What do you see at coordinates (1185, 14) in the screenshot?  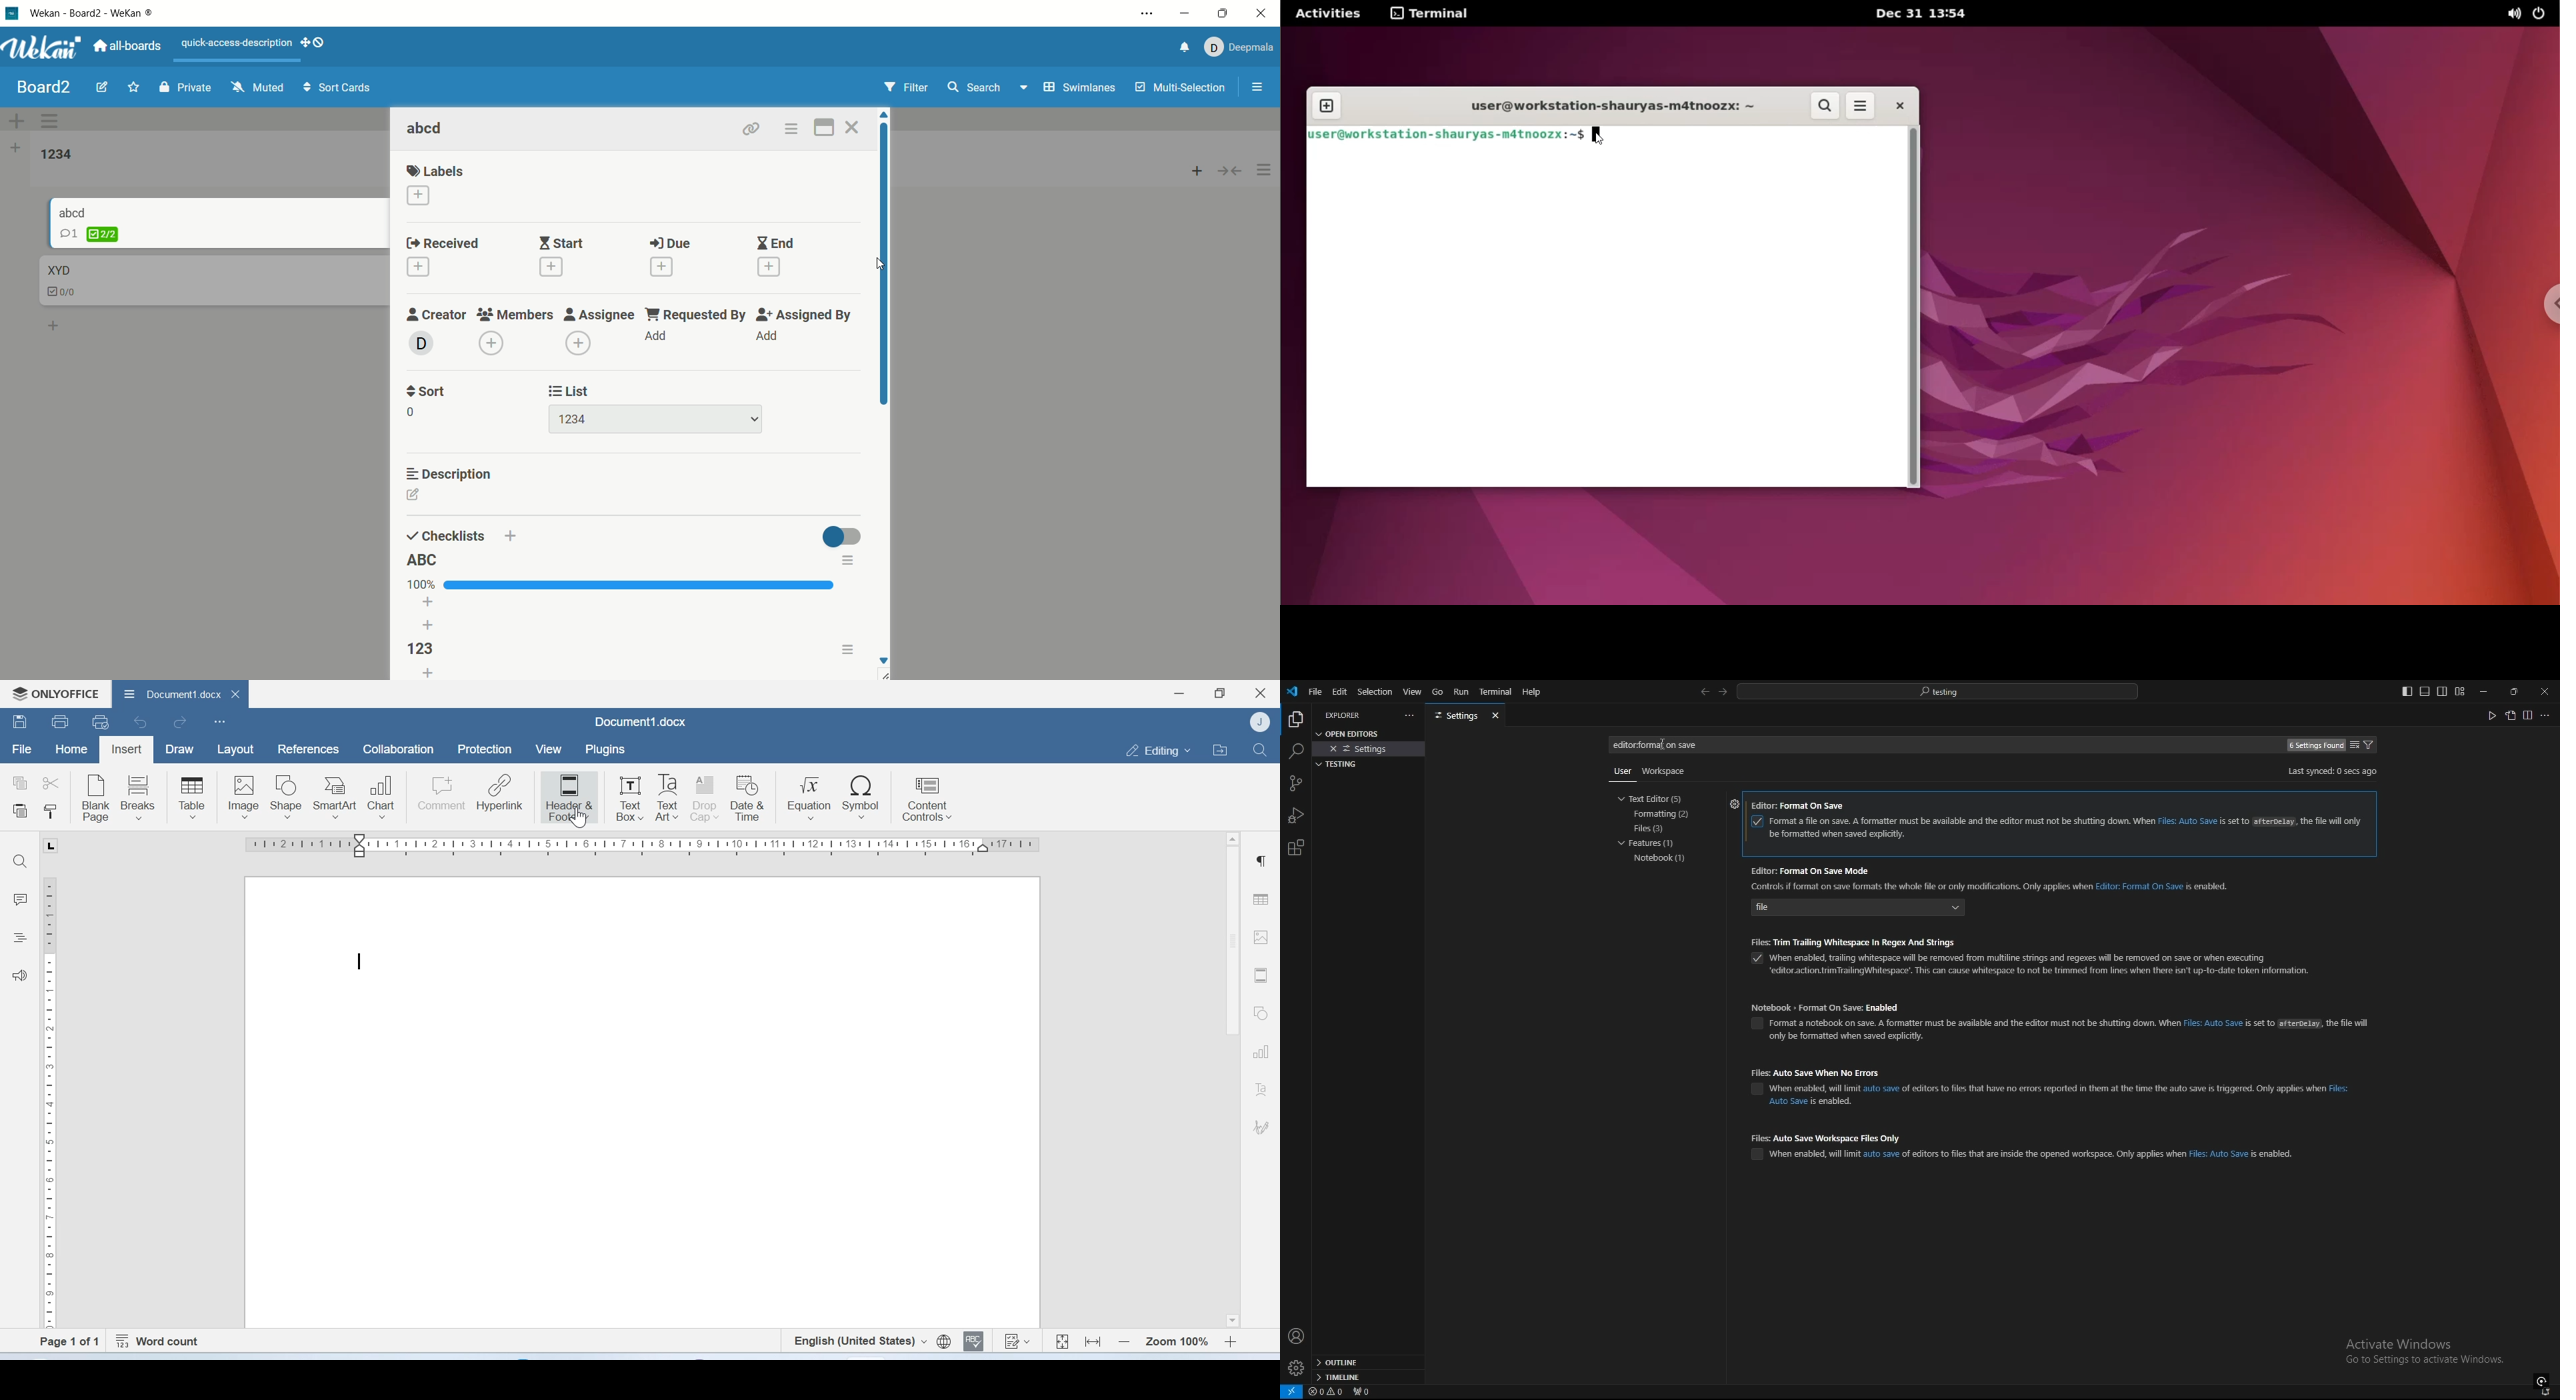 I see `minimize` at bounding box center [1185, 14].